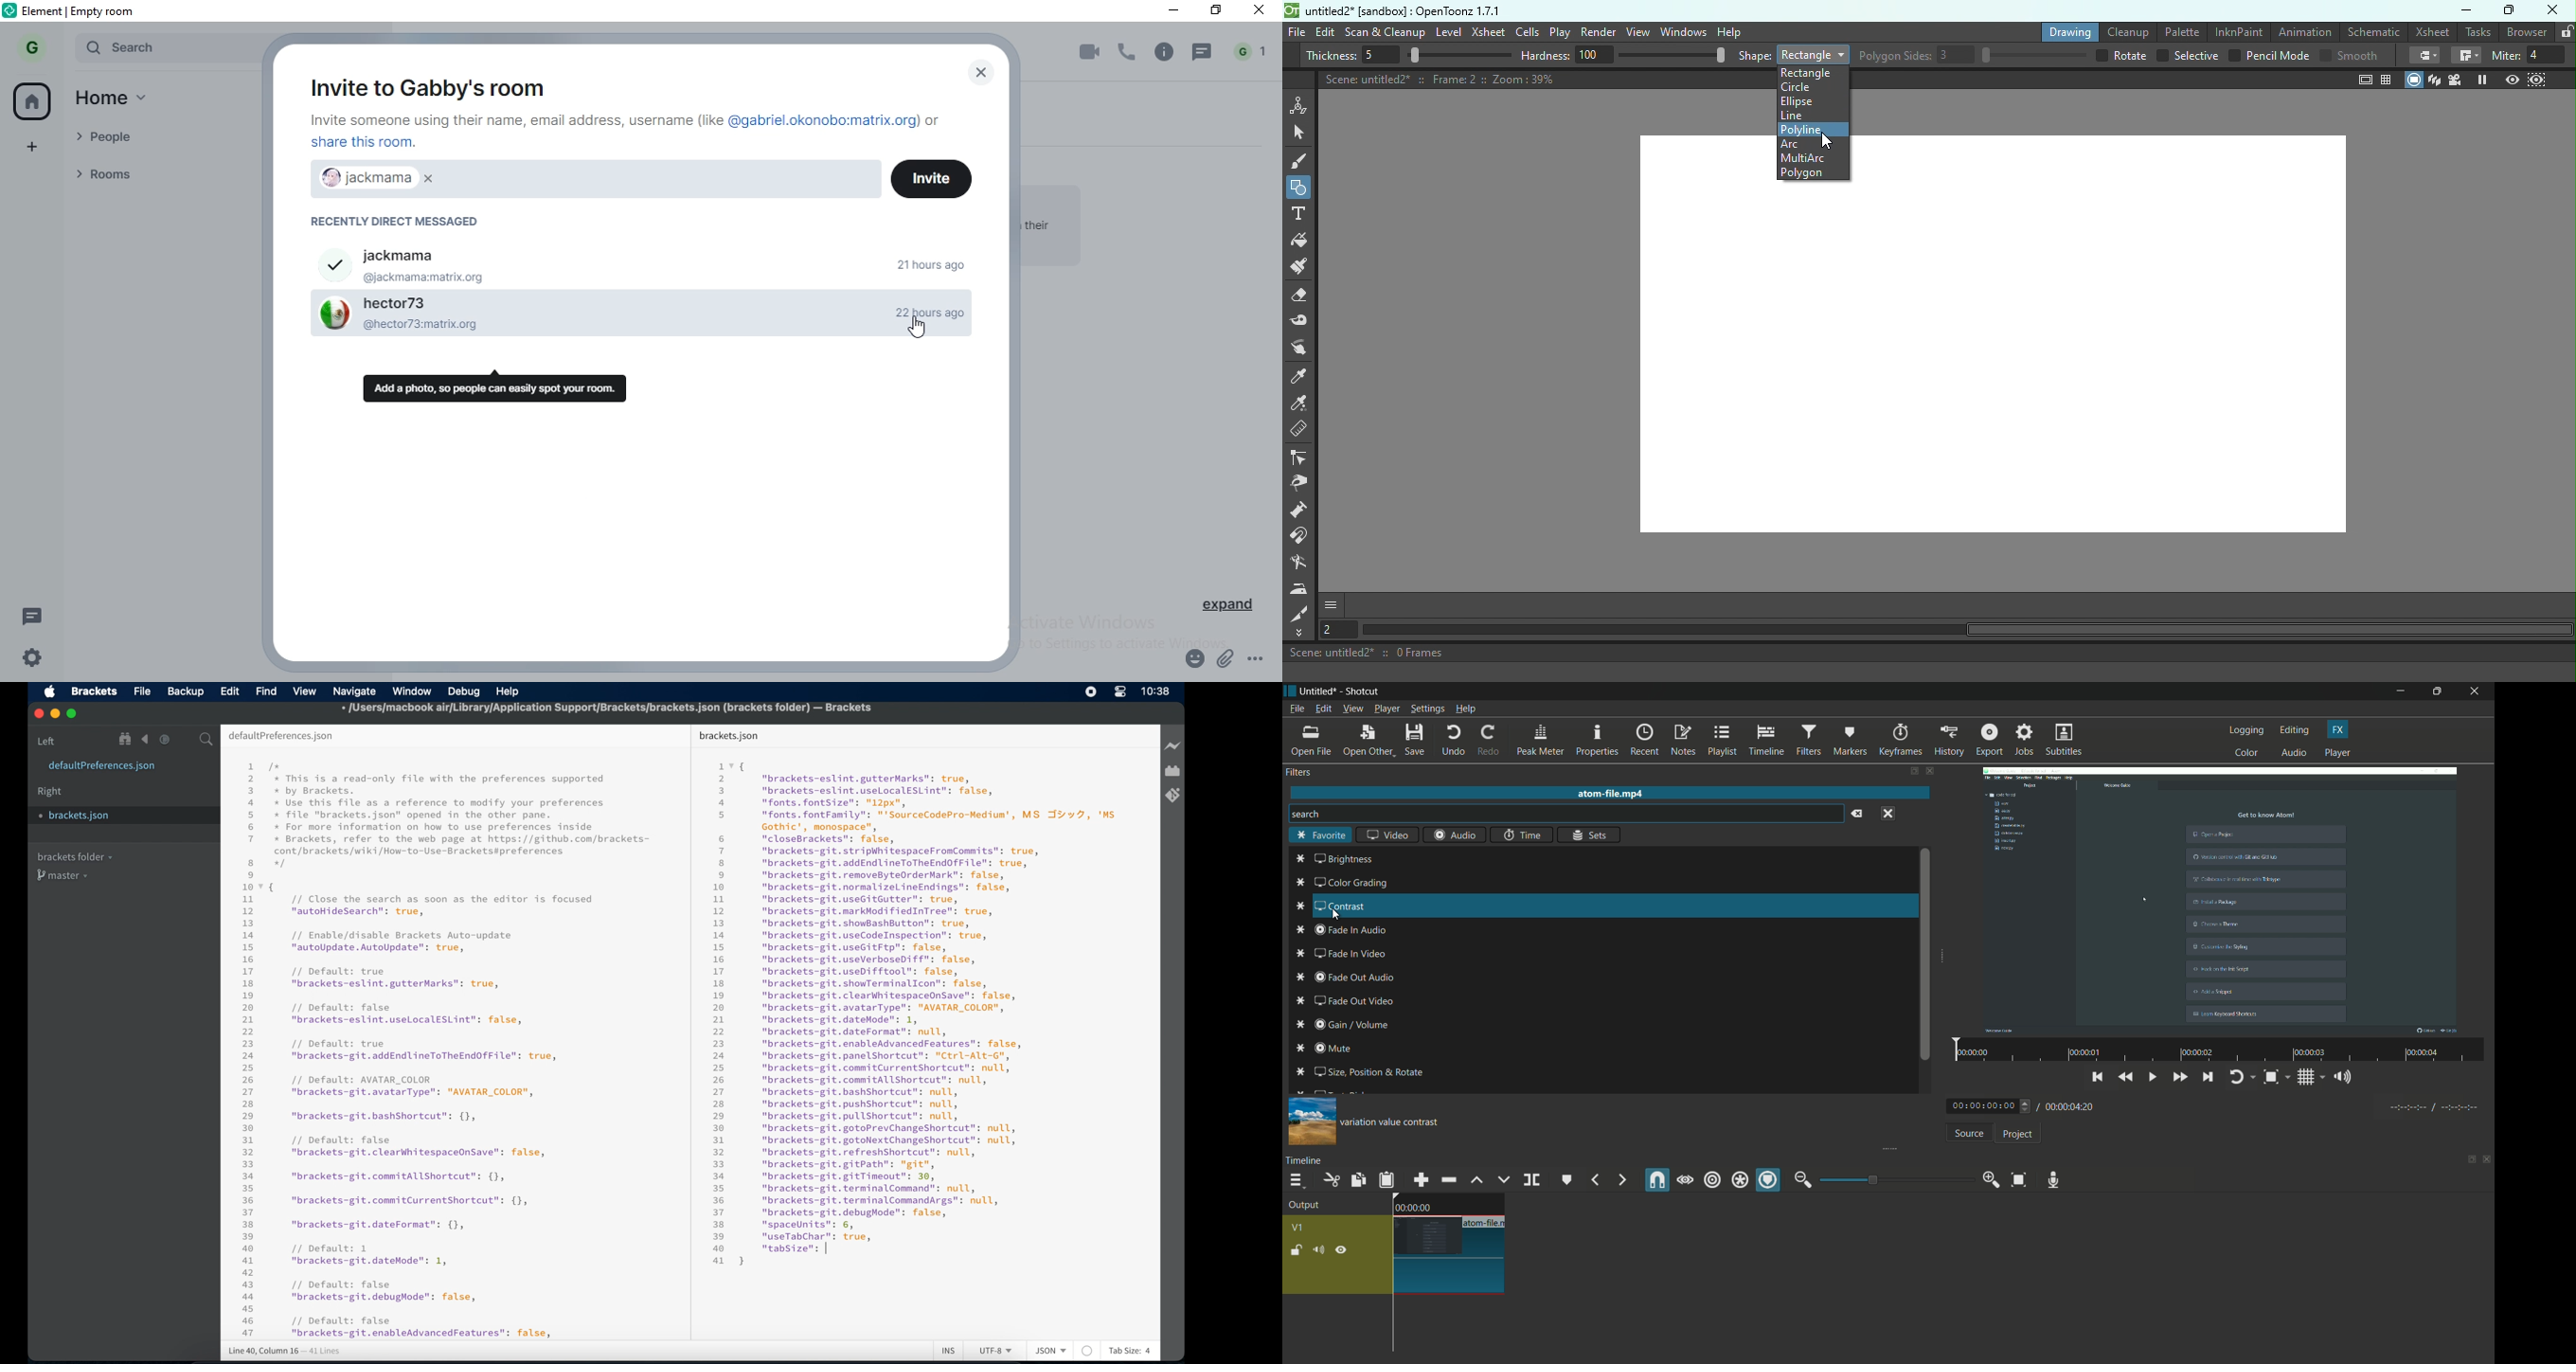 The image size is (2576, 1372). What do you see at coordinates (404, 222) in the screenshot?
I see `recently direct messaged` at bounding box center [404, 222].